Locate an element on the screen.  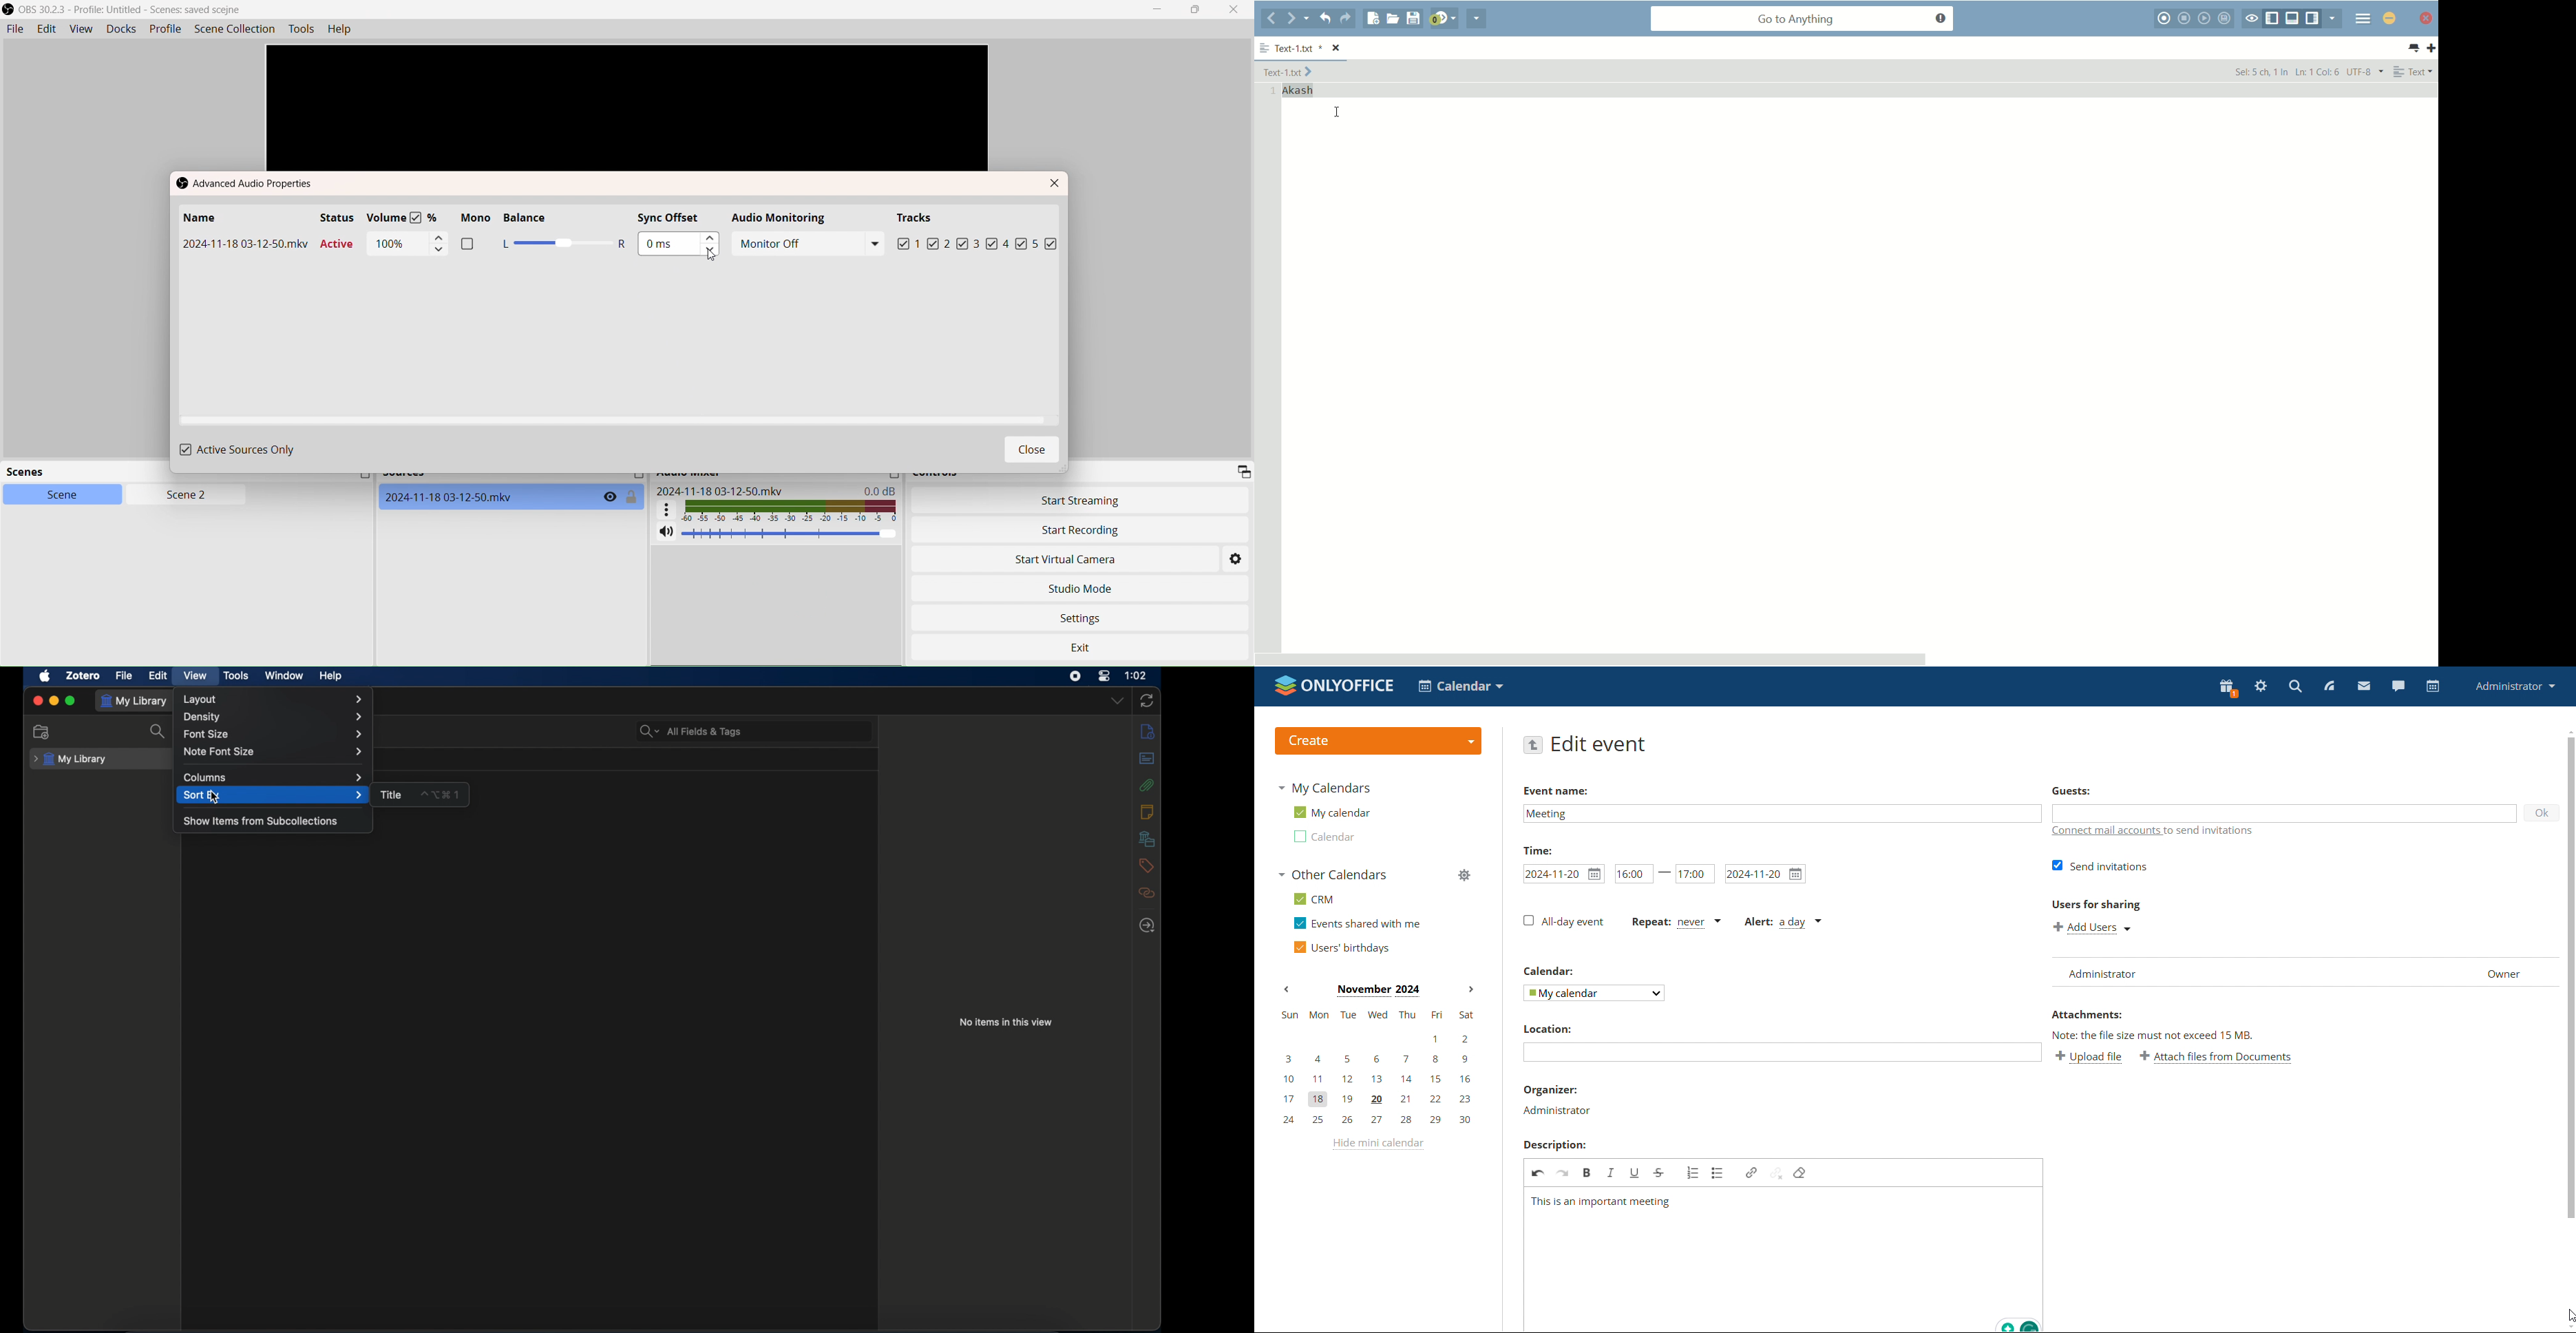
Slider is located at coordinates (564, 244).